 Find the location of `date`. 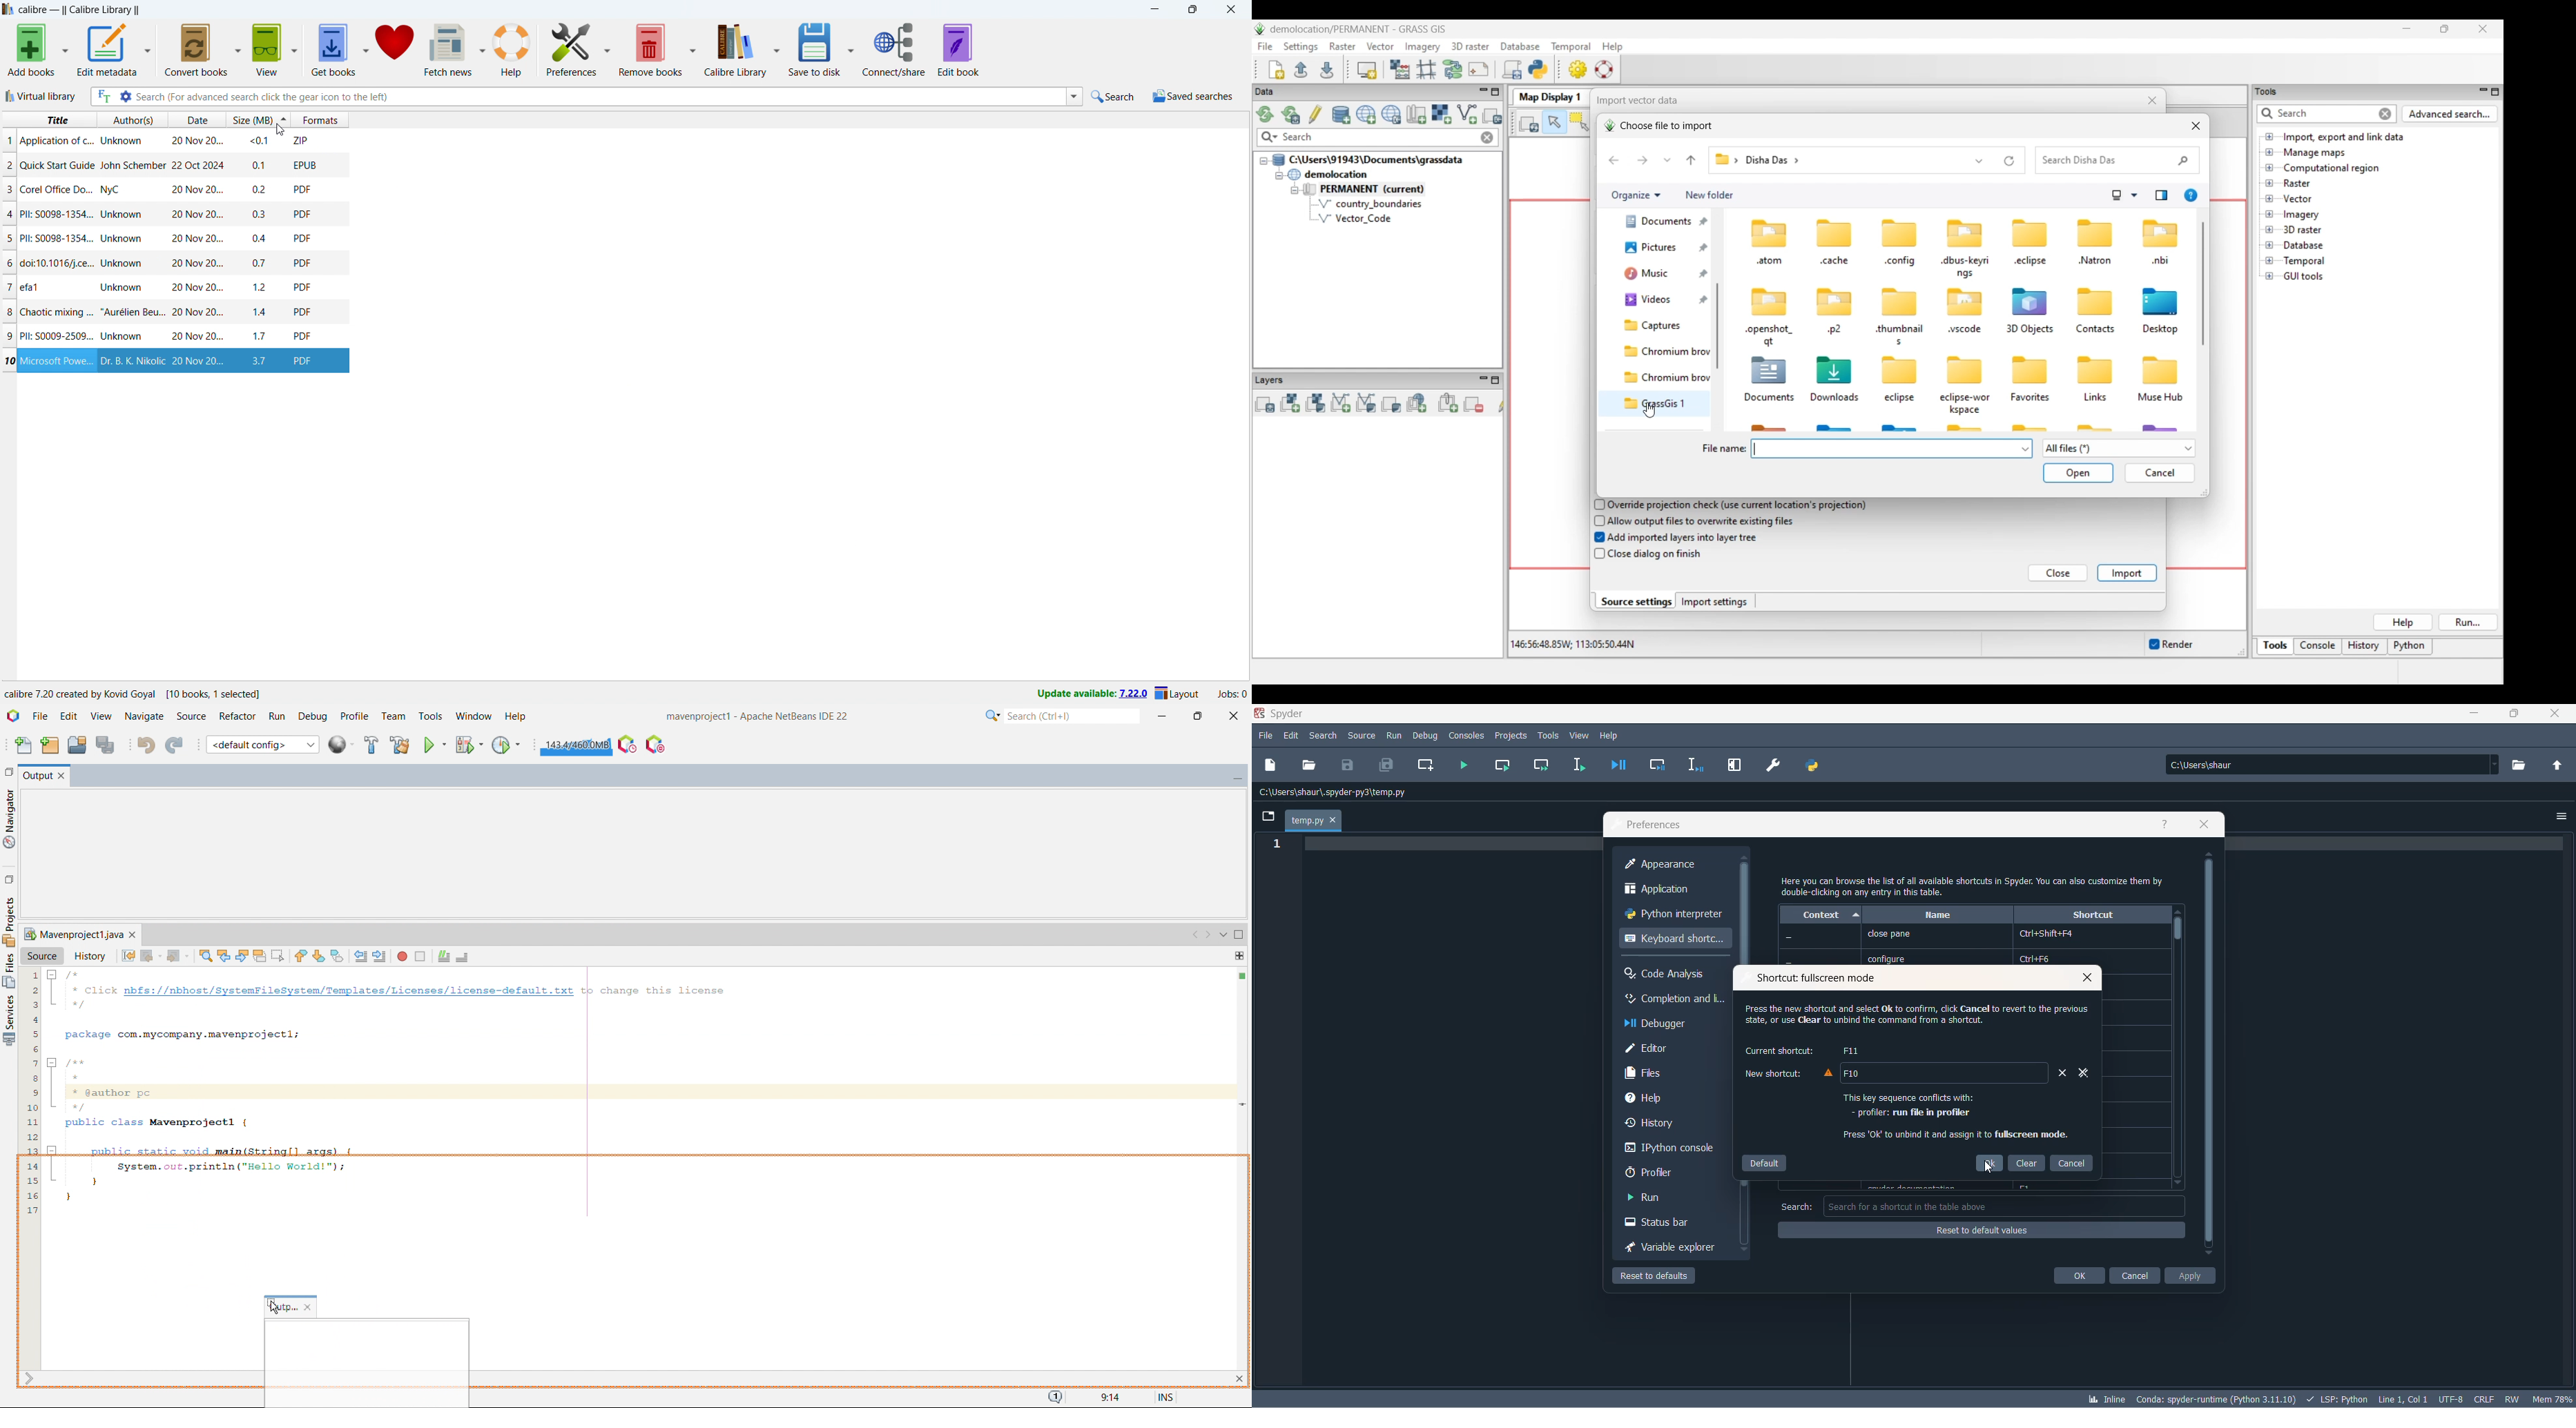

date is located at coordinates (198, 265).